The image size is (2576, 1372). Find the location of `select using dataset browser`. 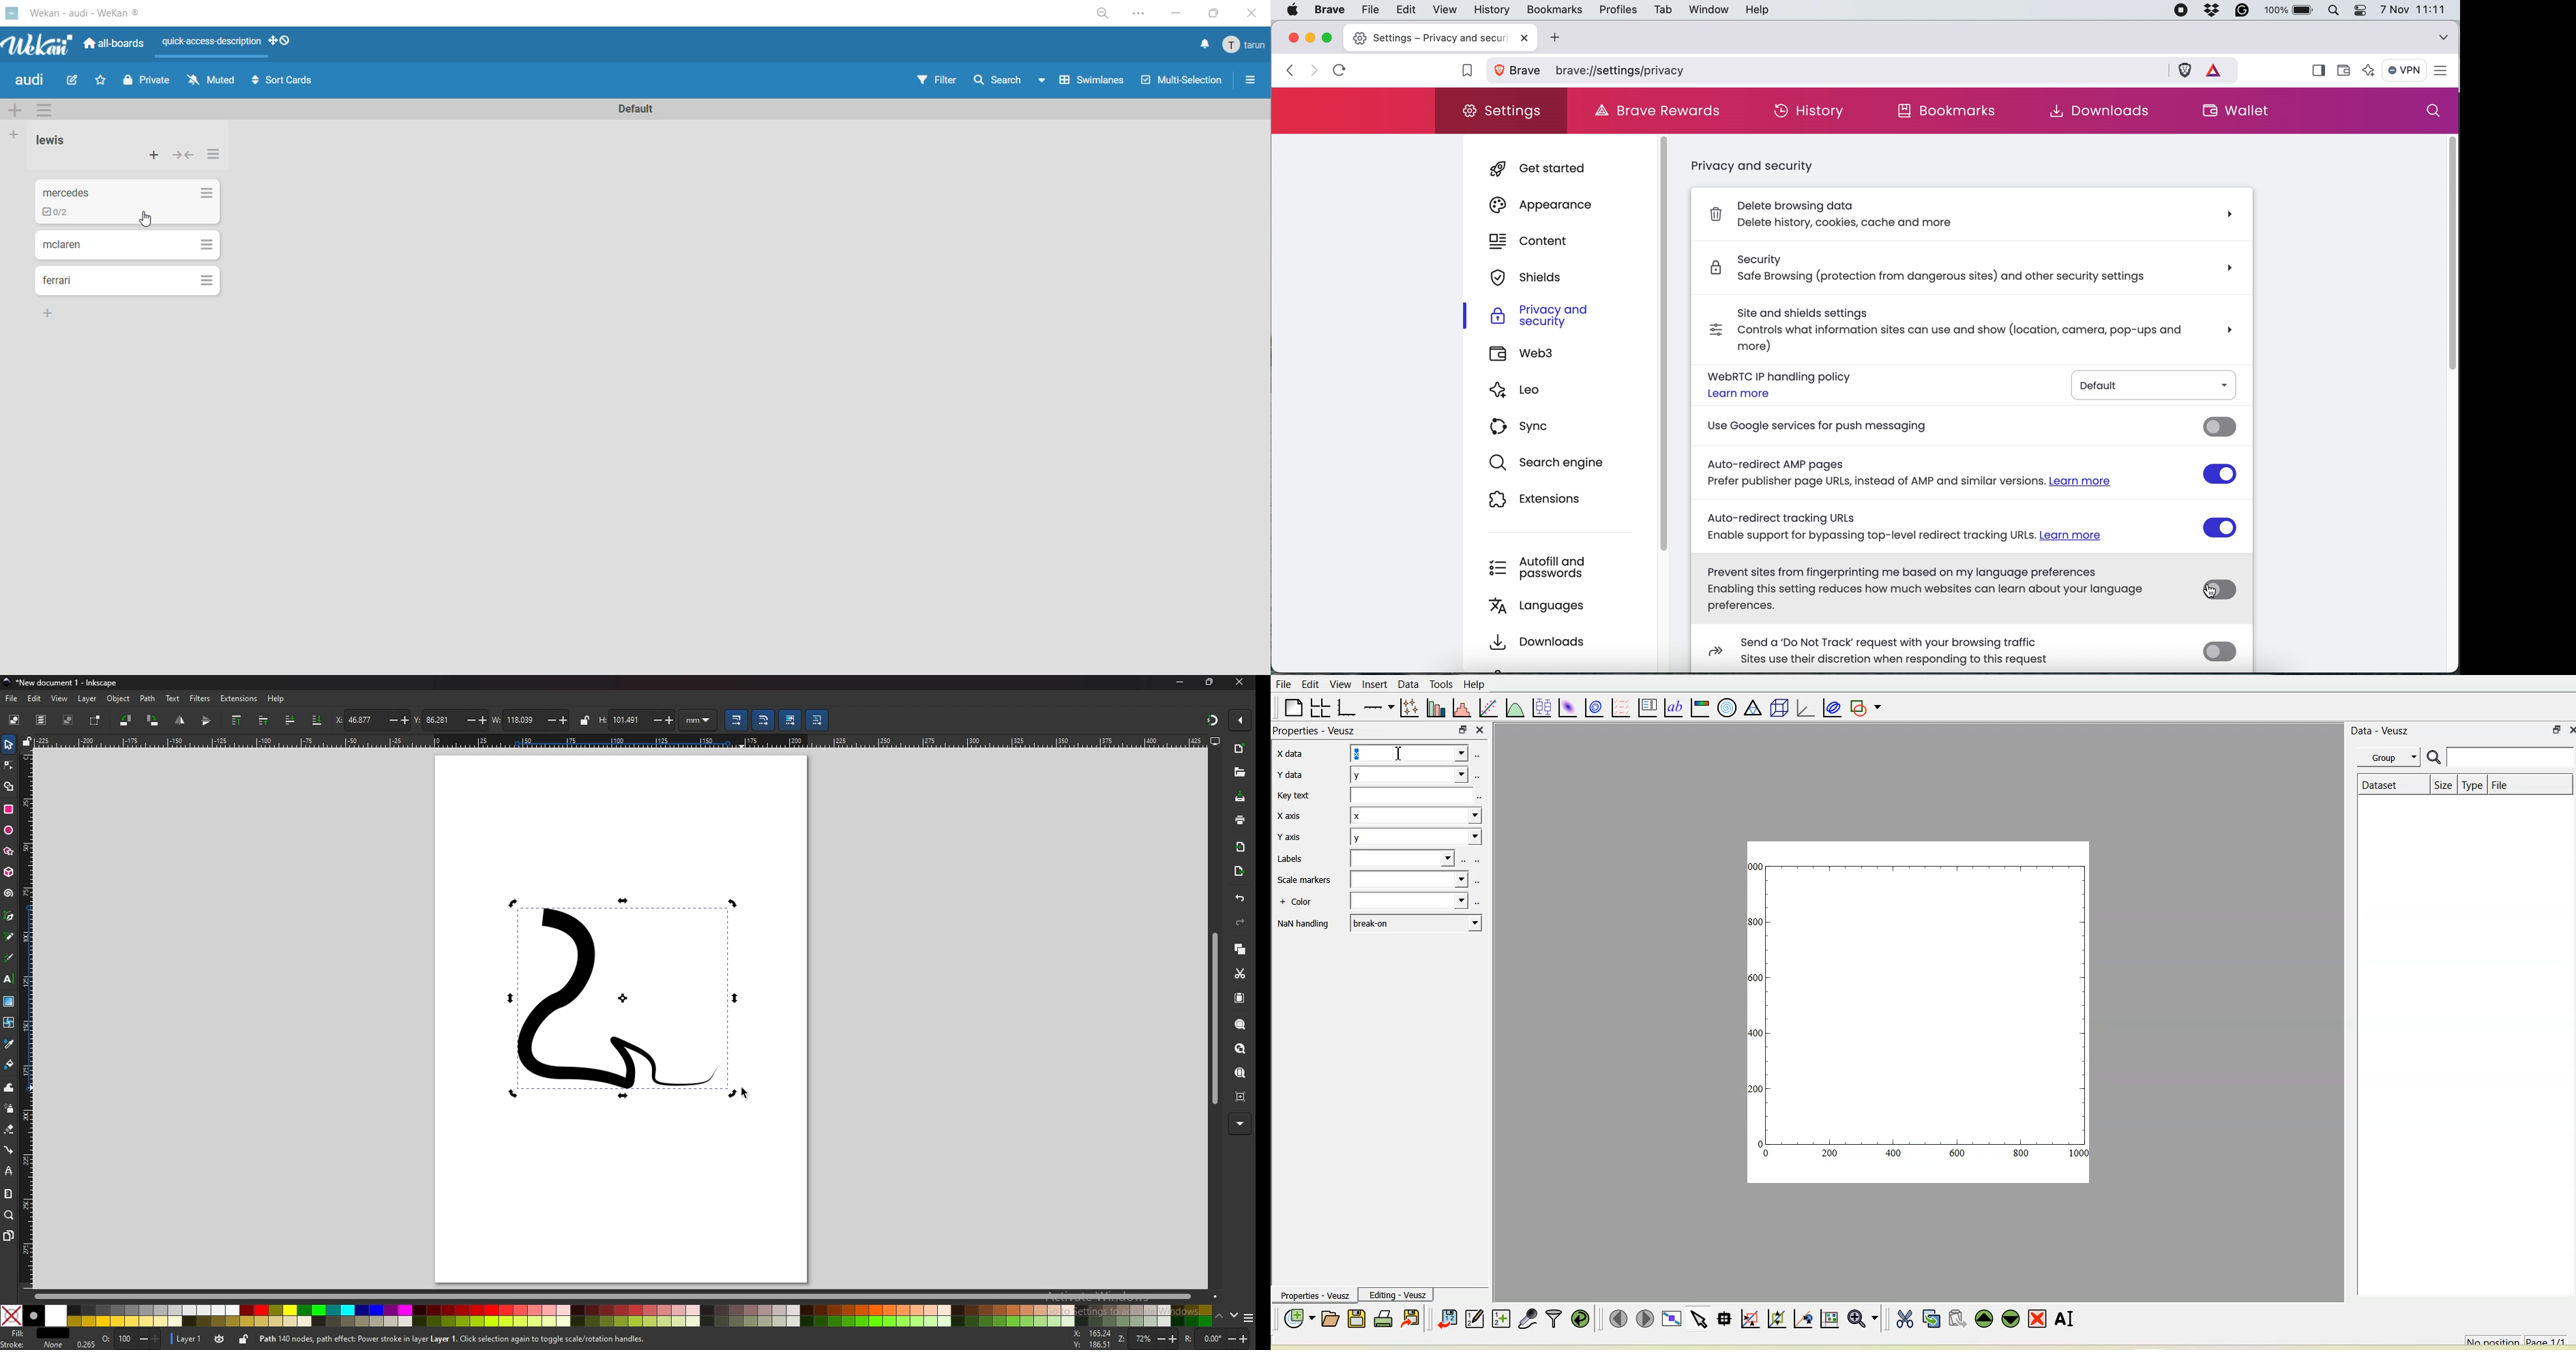

select using dataset browser is located at coordinates (1477, 775).